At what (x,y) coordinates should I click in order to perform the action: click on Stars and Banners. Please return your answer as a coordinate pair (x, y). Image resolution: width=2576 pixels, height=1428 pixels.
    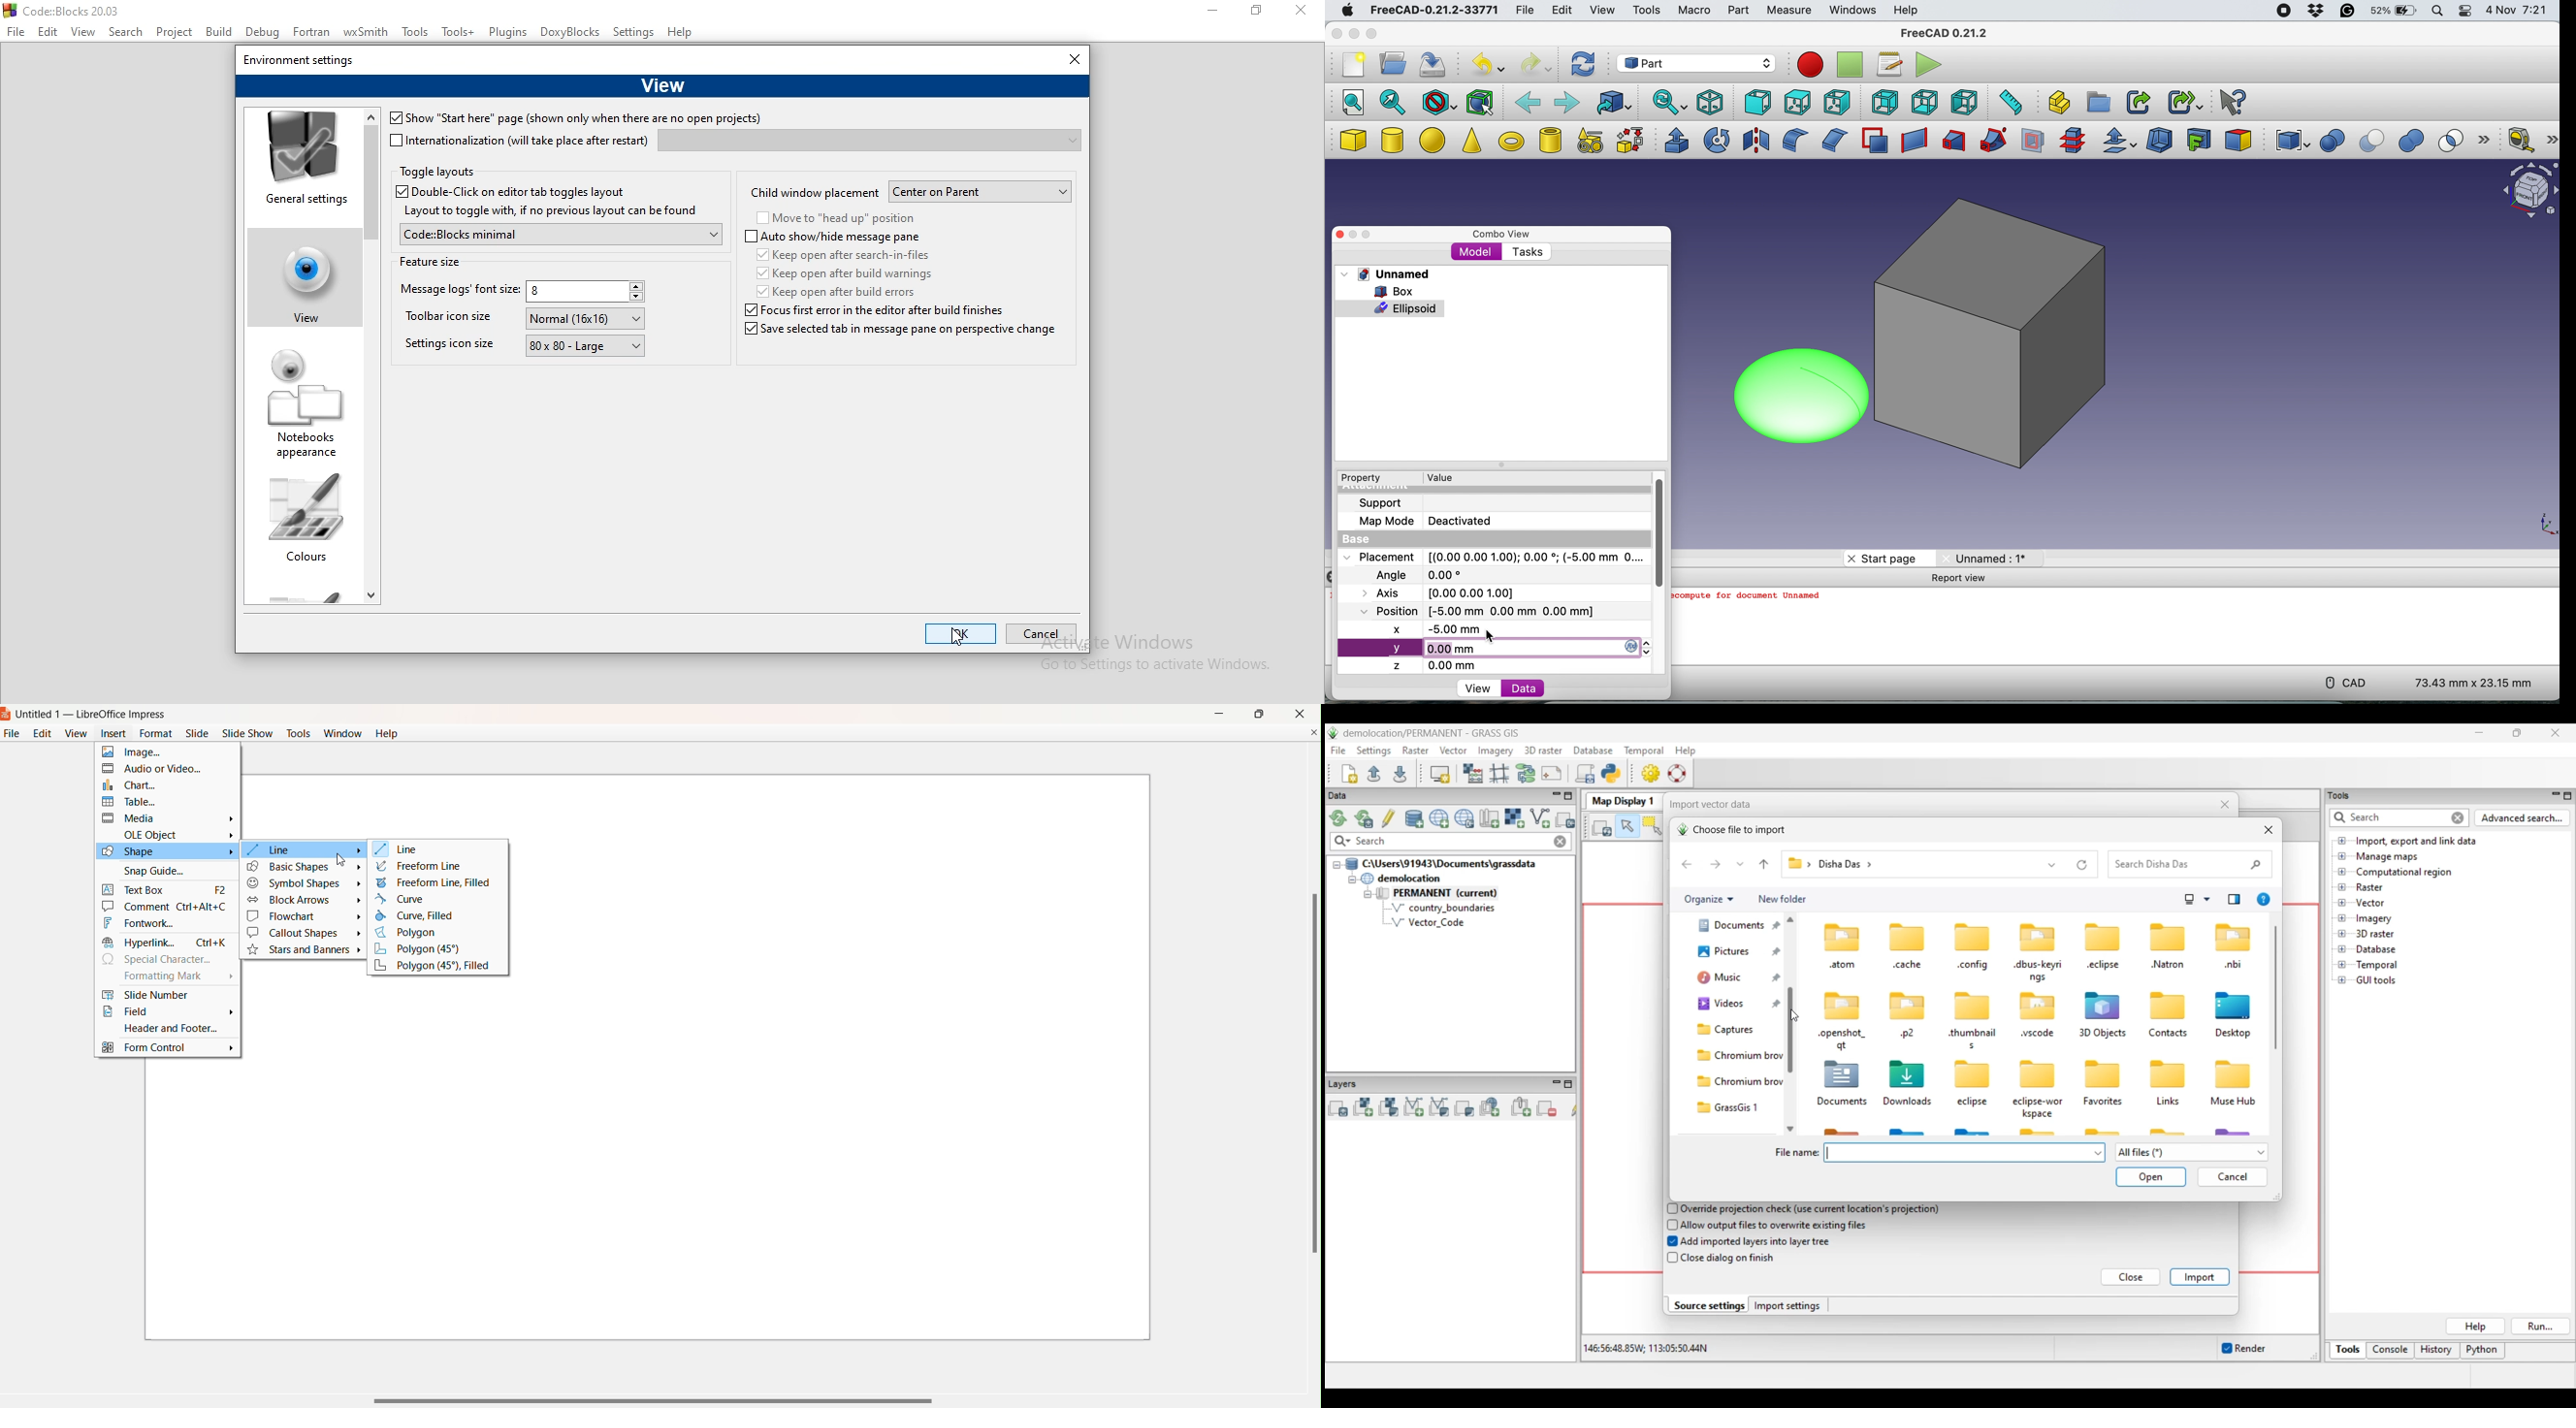
    Looking at the image, I should click on (307, 950).